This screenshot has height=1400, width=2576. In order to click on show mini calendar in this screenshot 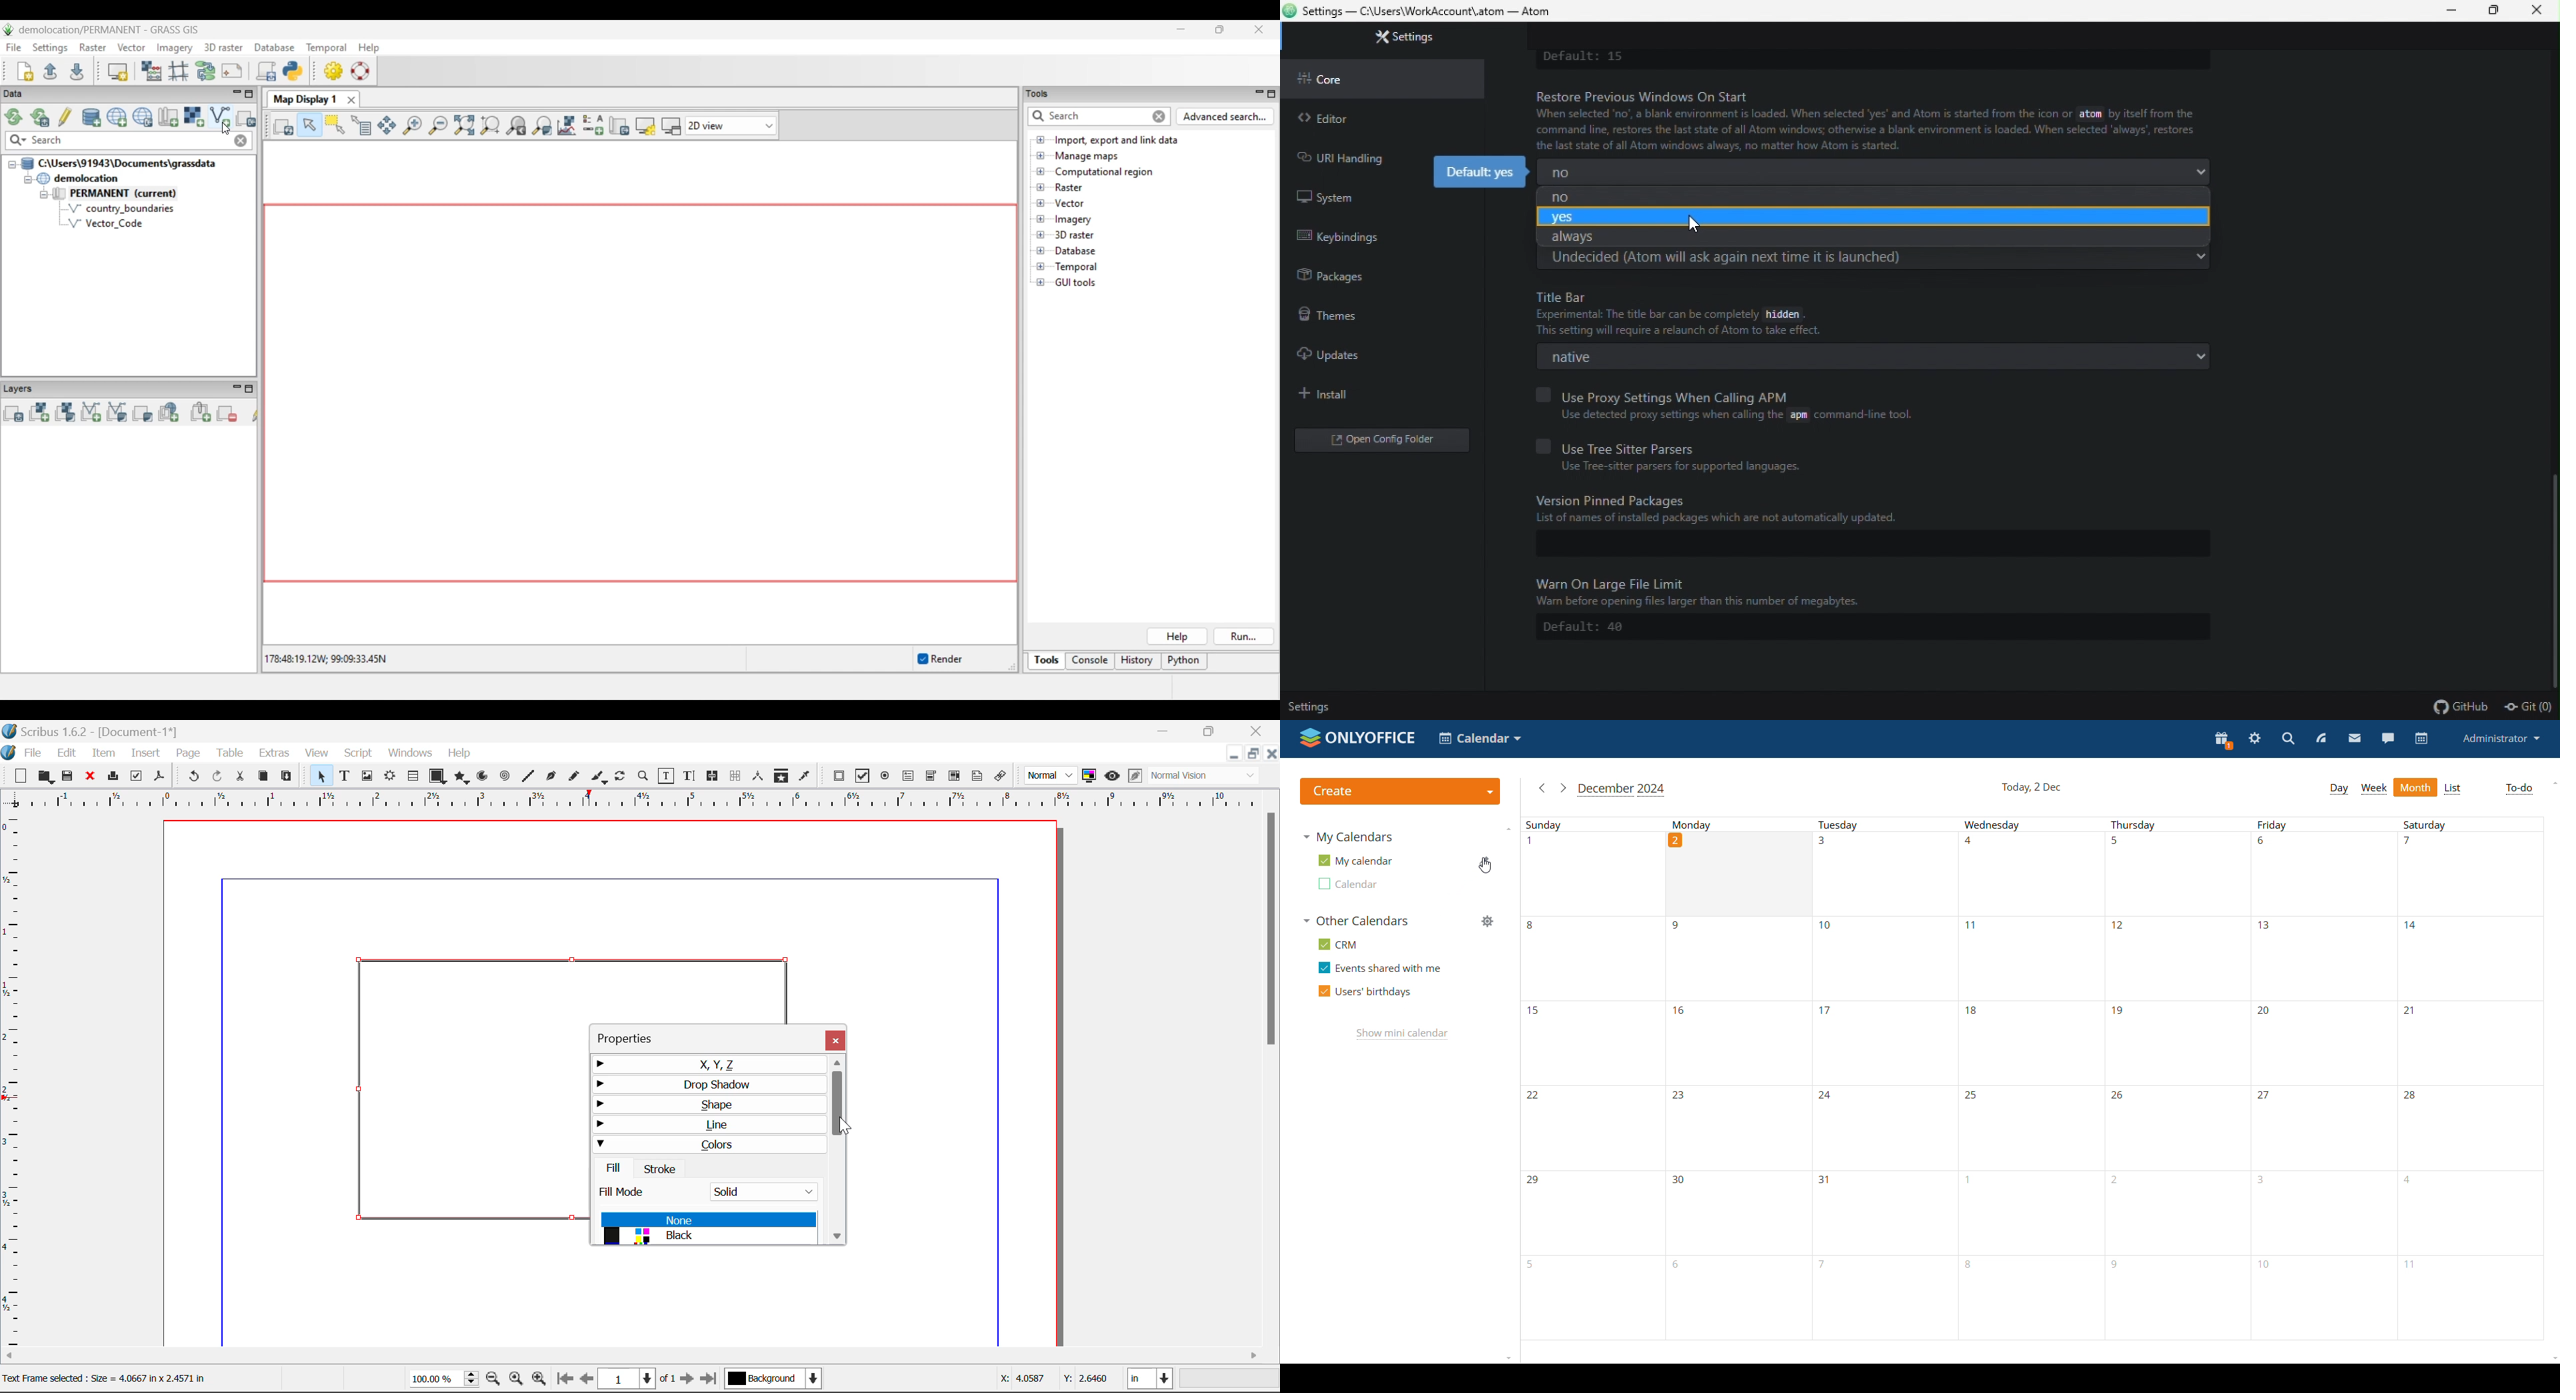, I will do `click(1401, 1035)`.